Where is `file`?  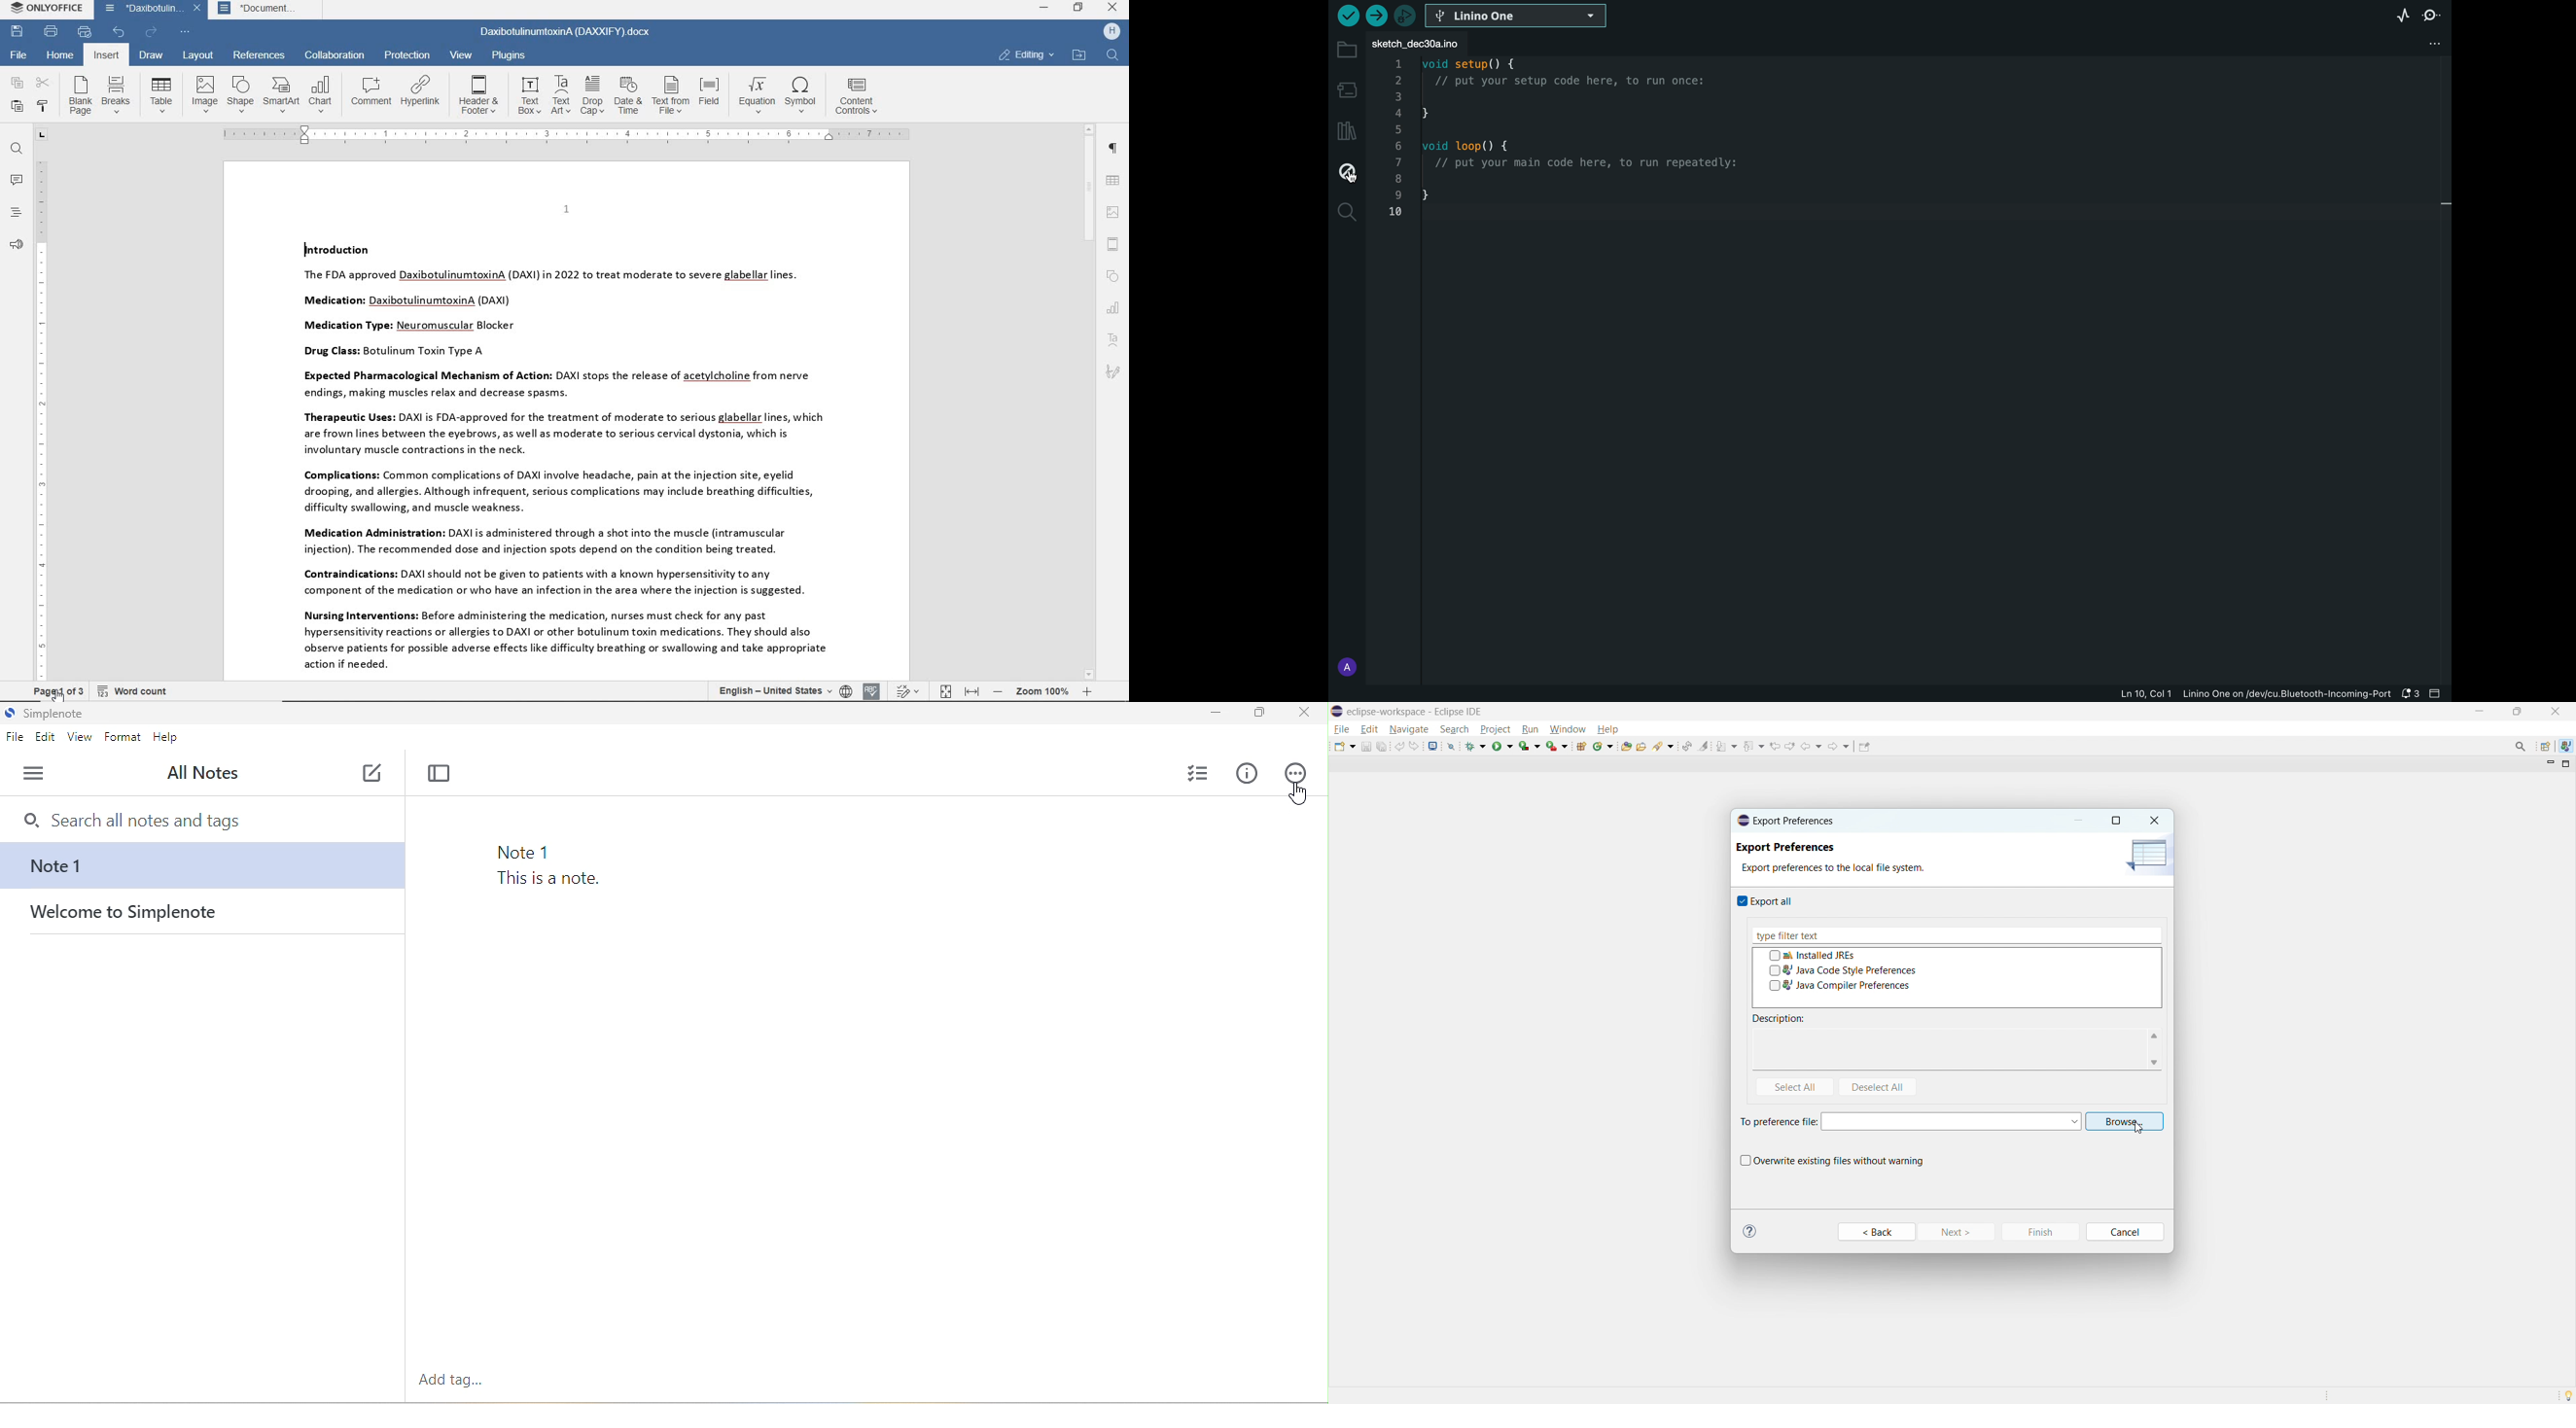
file is located at coordinates (1343, 729).